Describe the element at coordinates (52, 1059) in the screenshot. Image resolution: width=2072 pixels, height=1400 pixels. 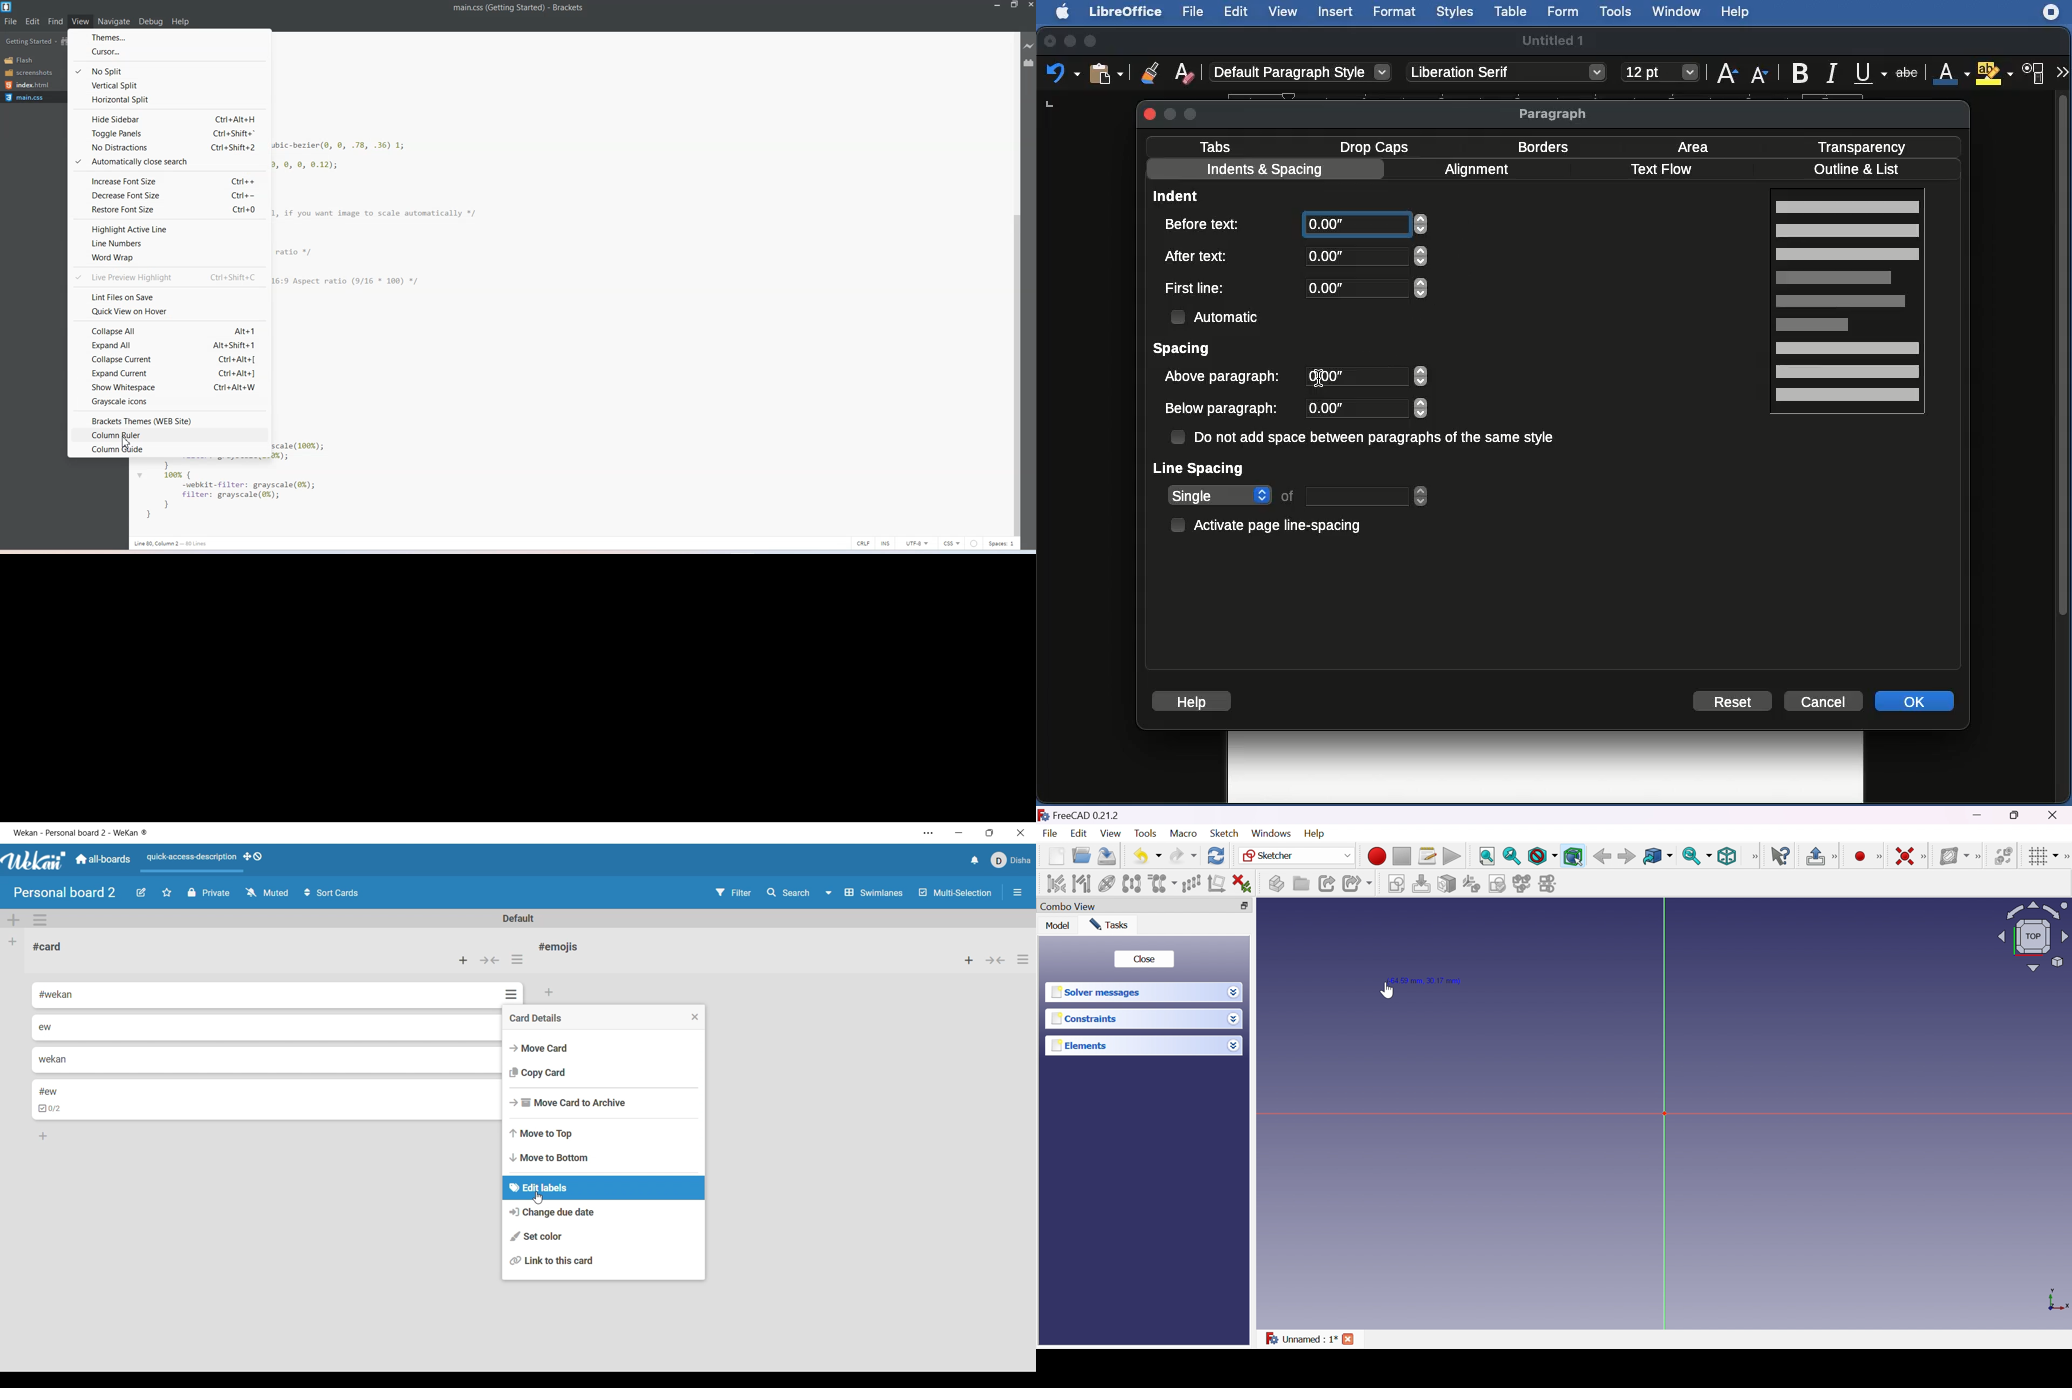
I see `wekan` at that location.